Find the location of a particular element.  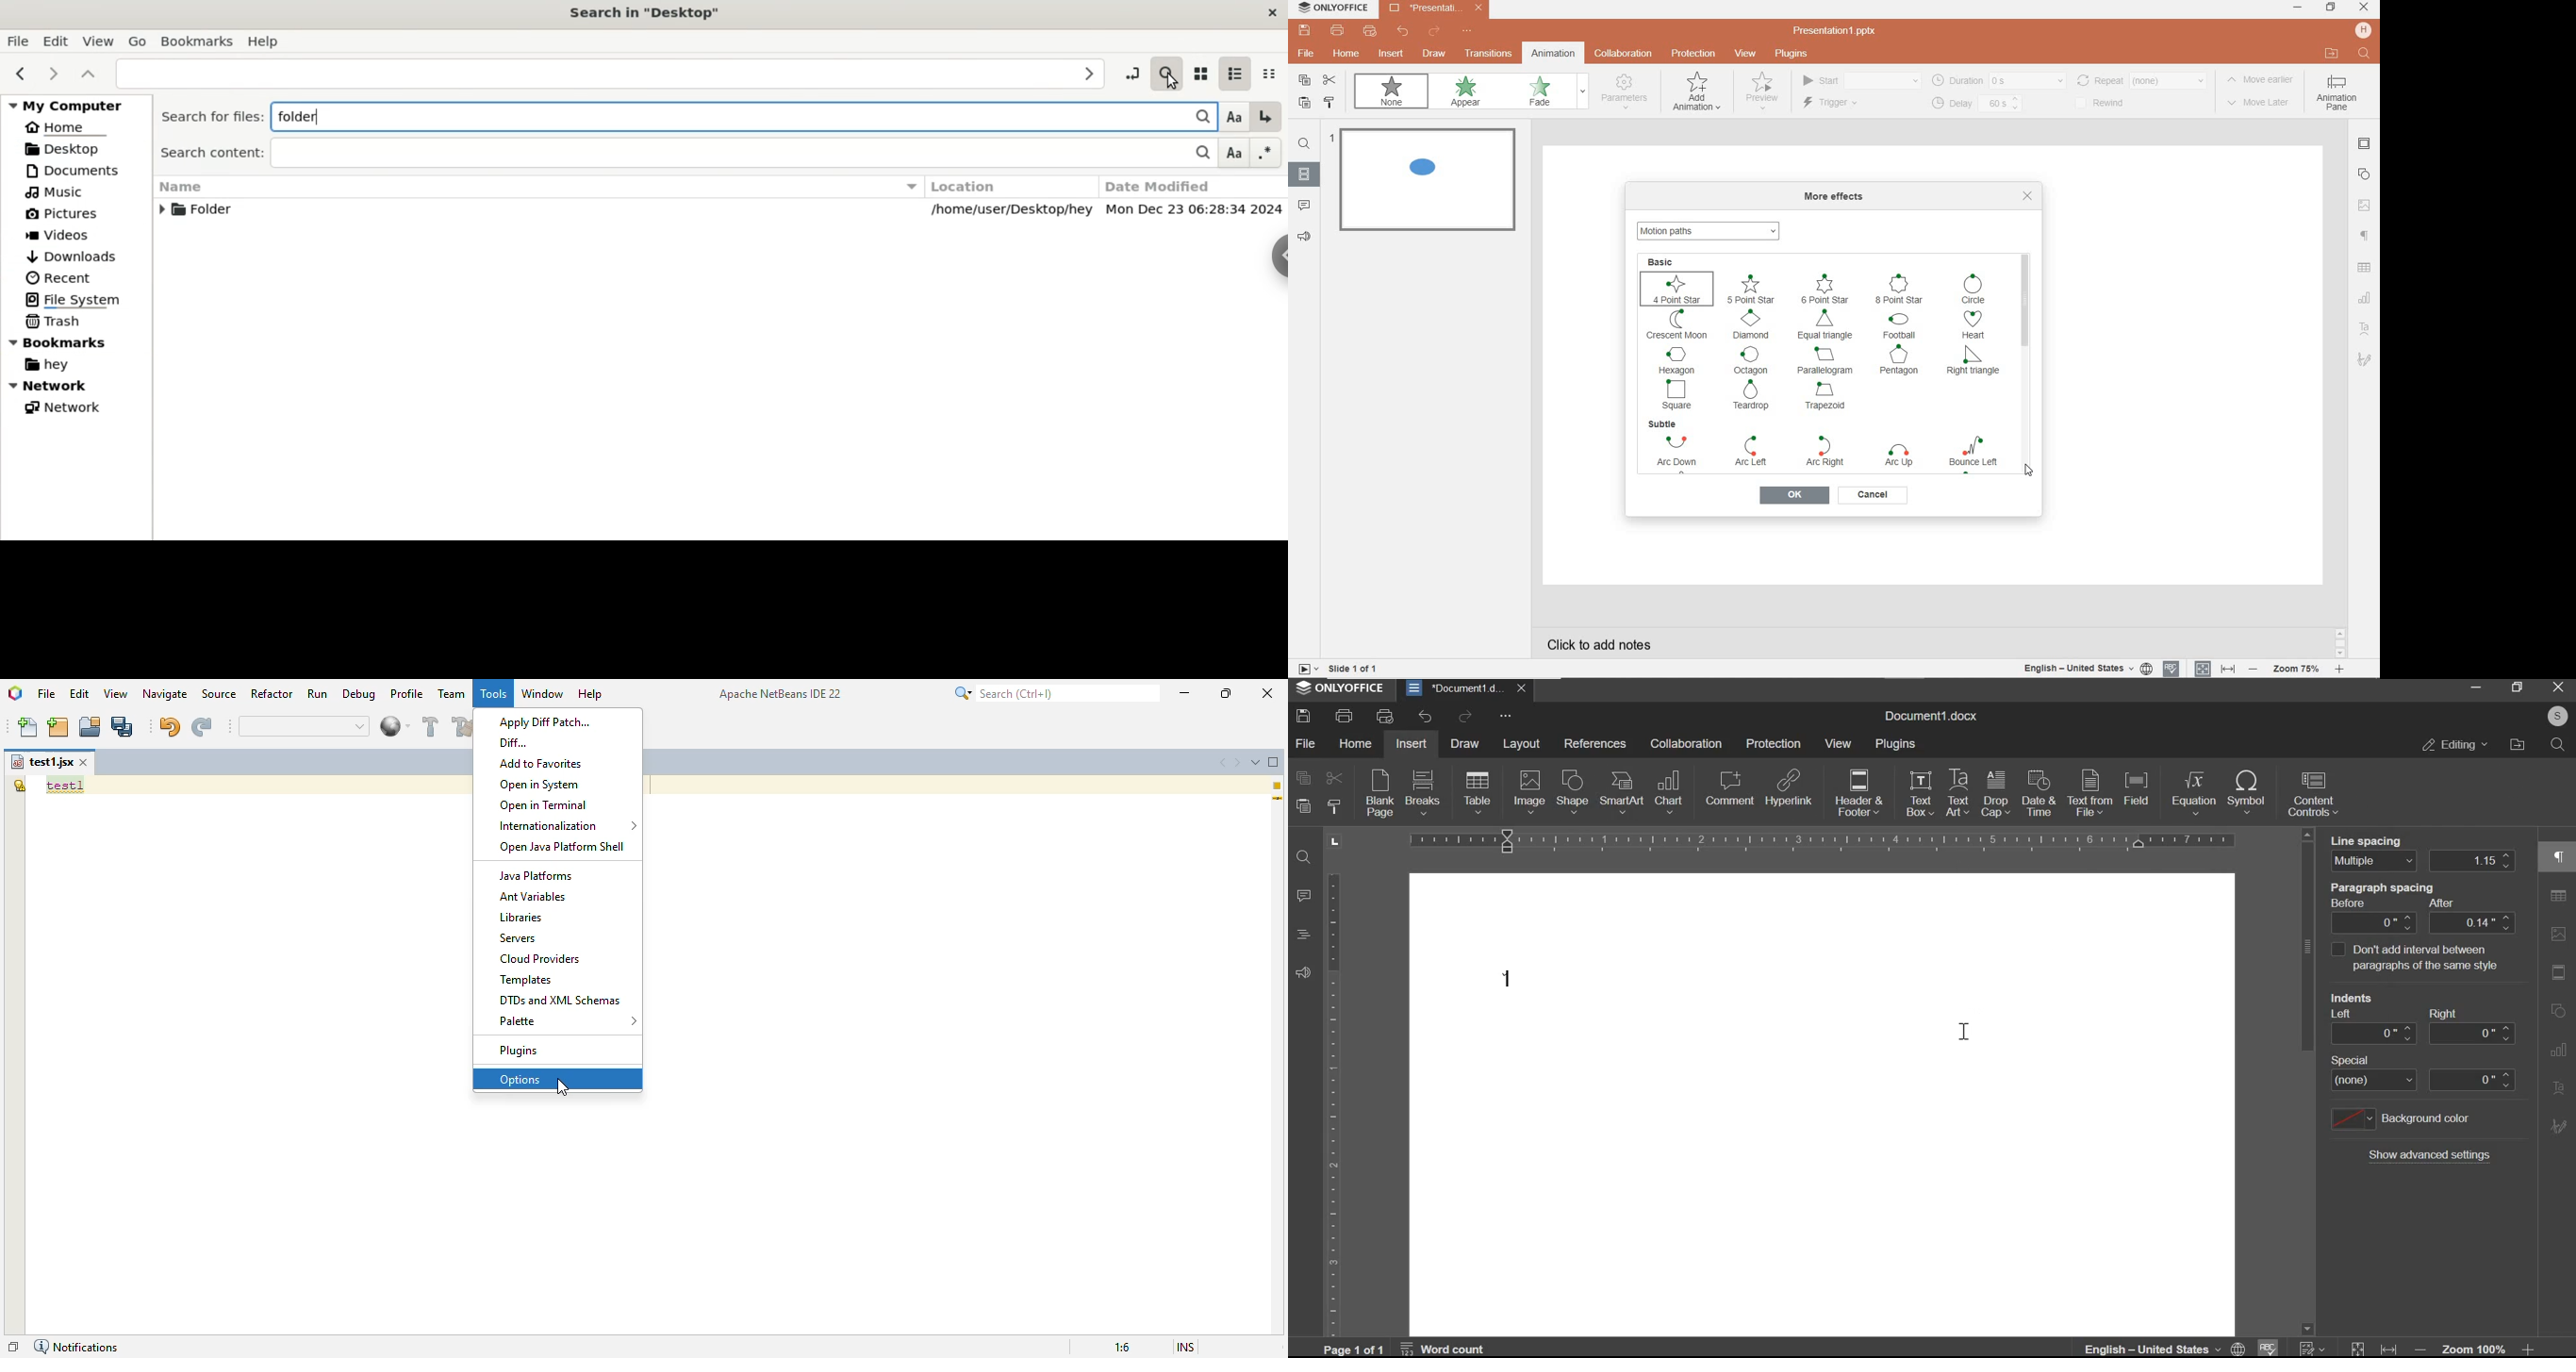

fade is located at coordinates (1547, 92).